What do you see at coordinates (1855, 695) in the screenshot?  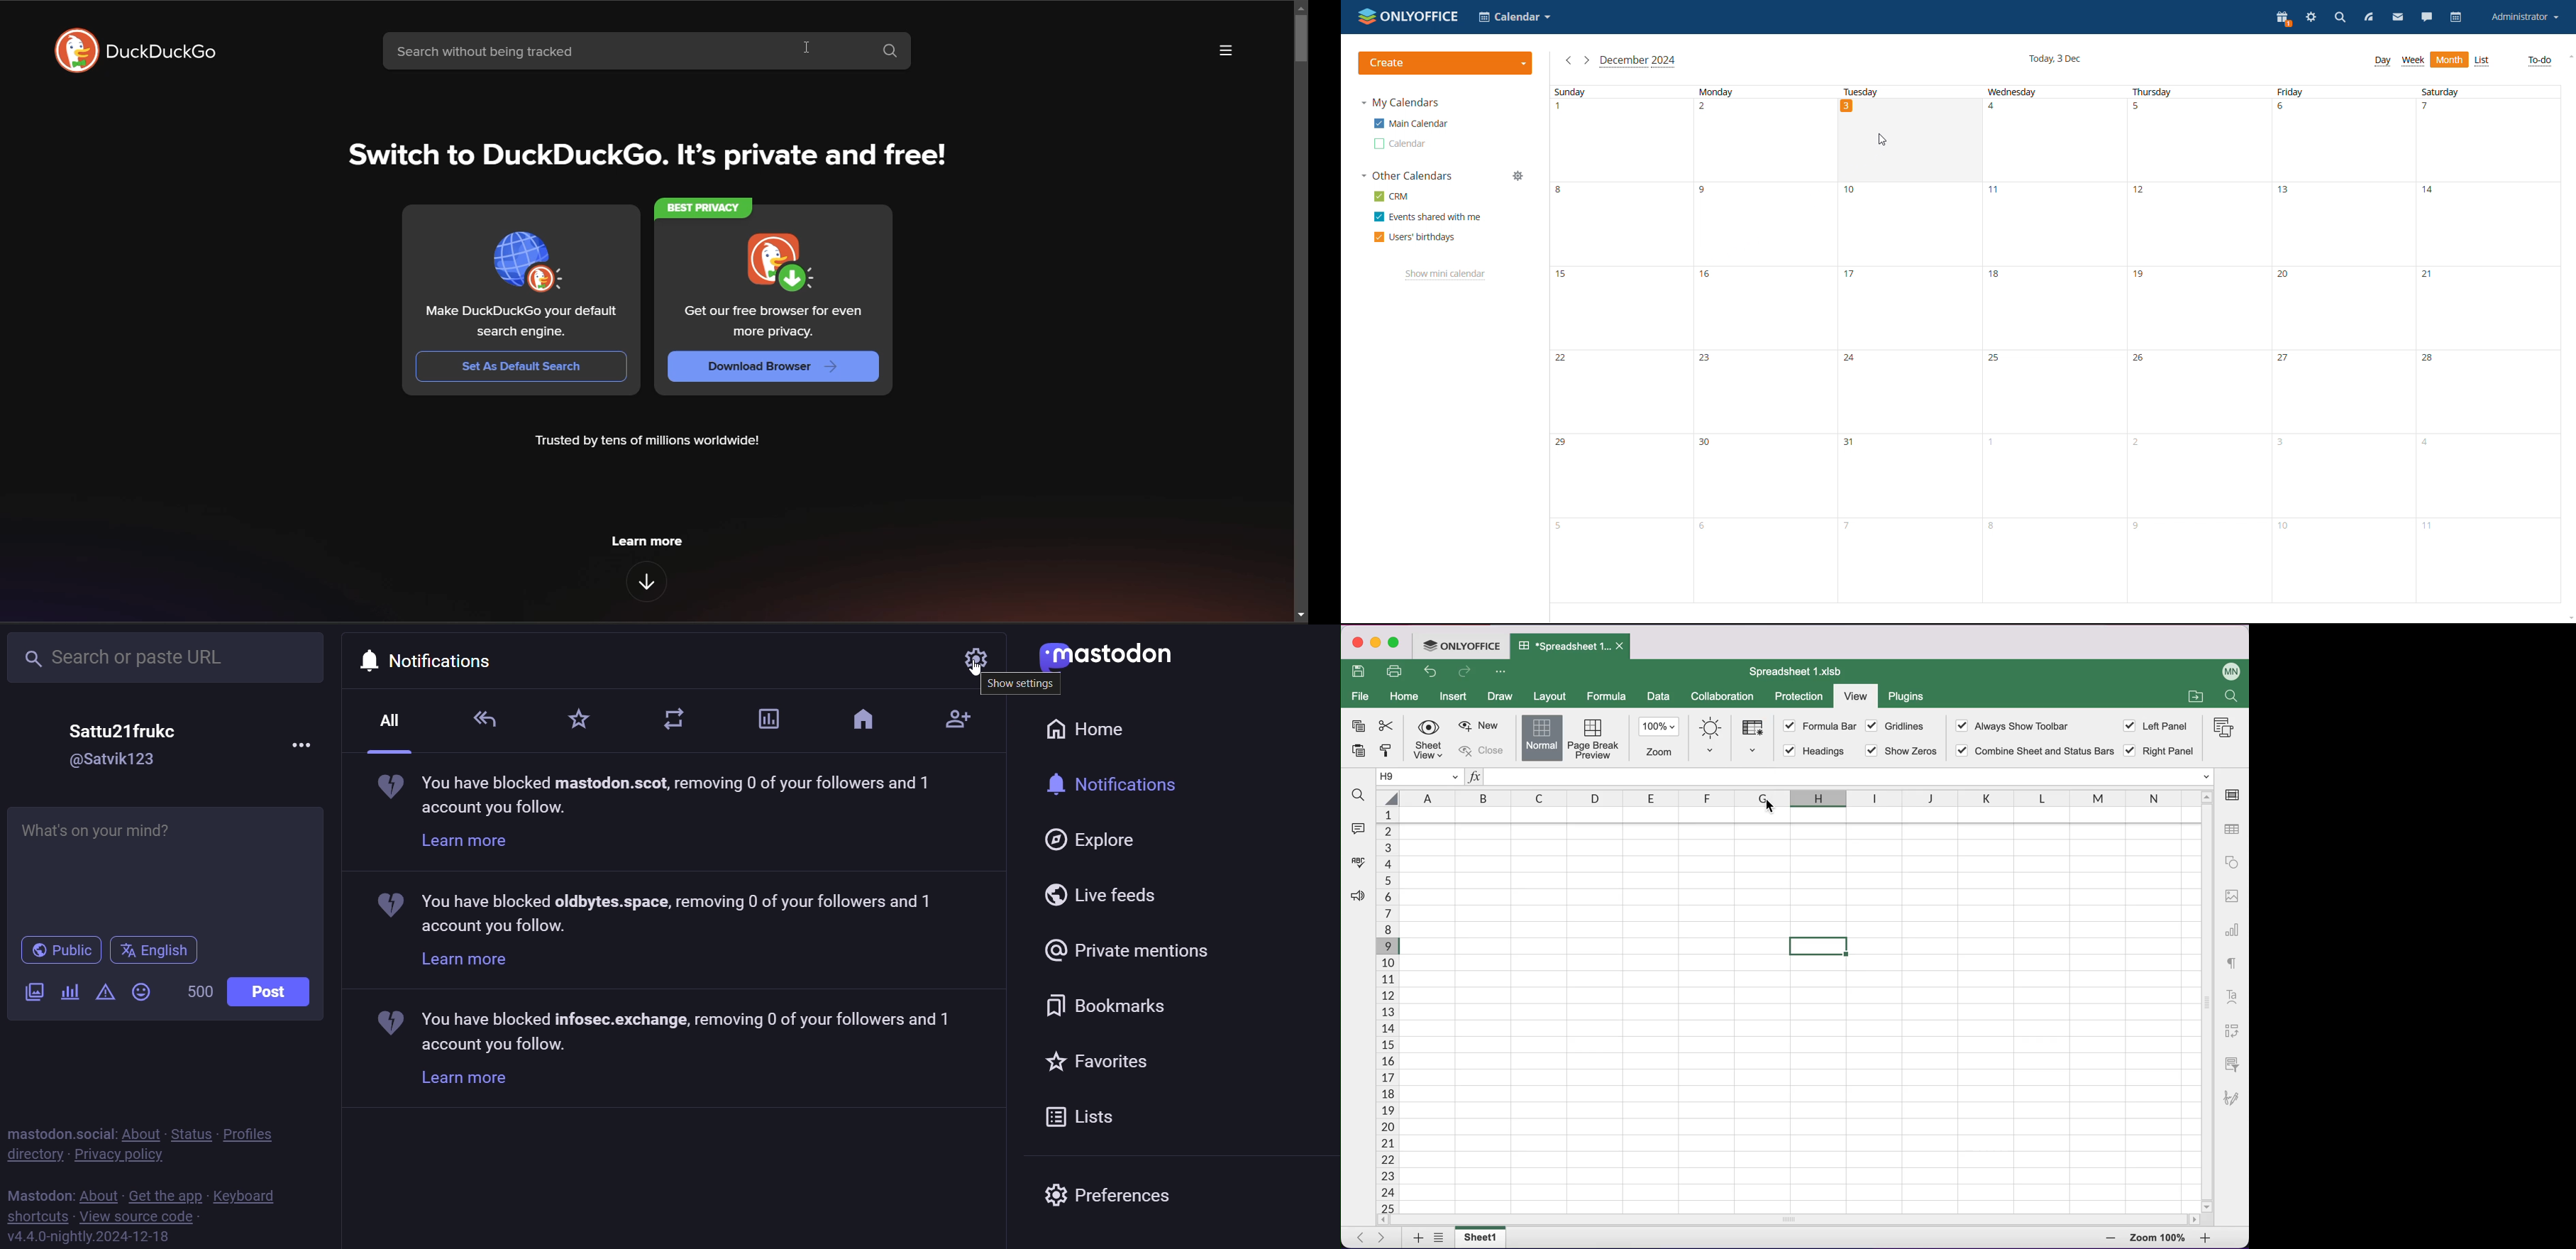 I see `view` at bounding box center [1855, 695].